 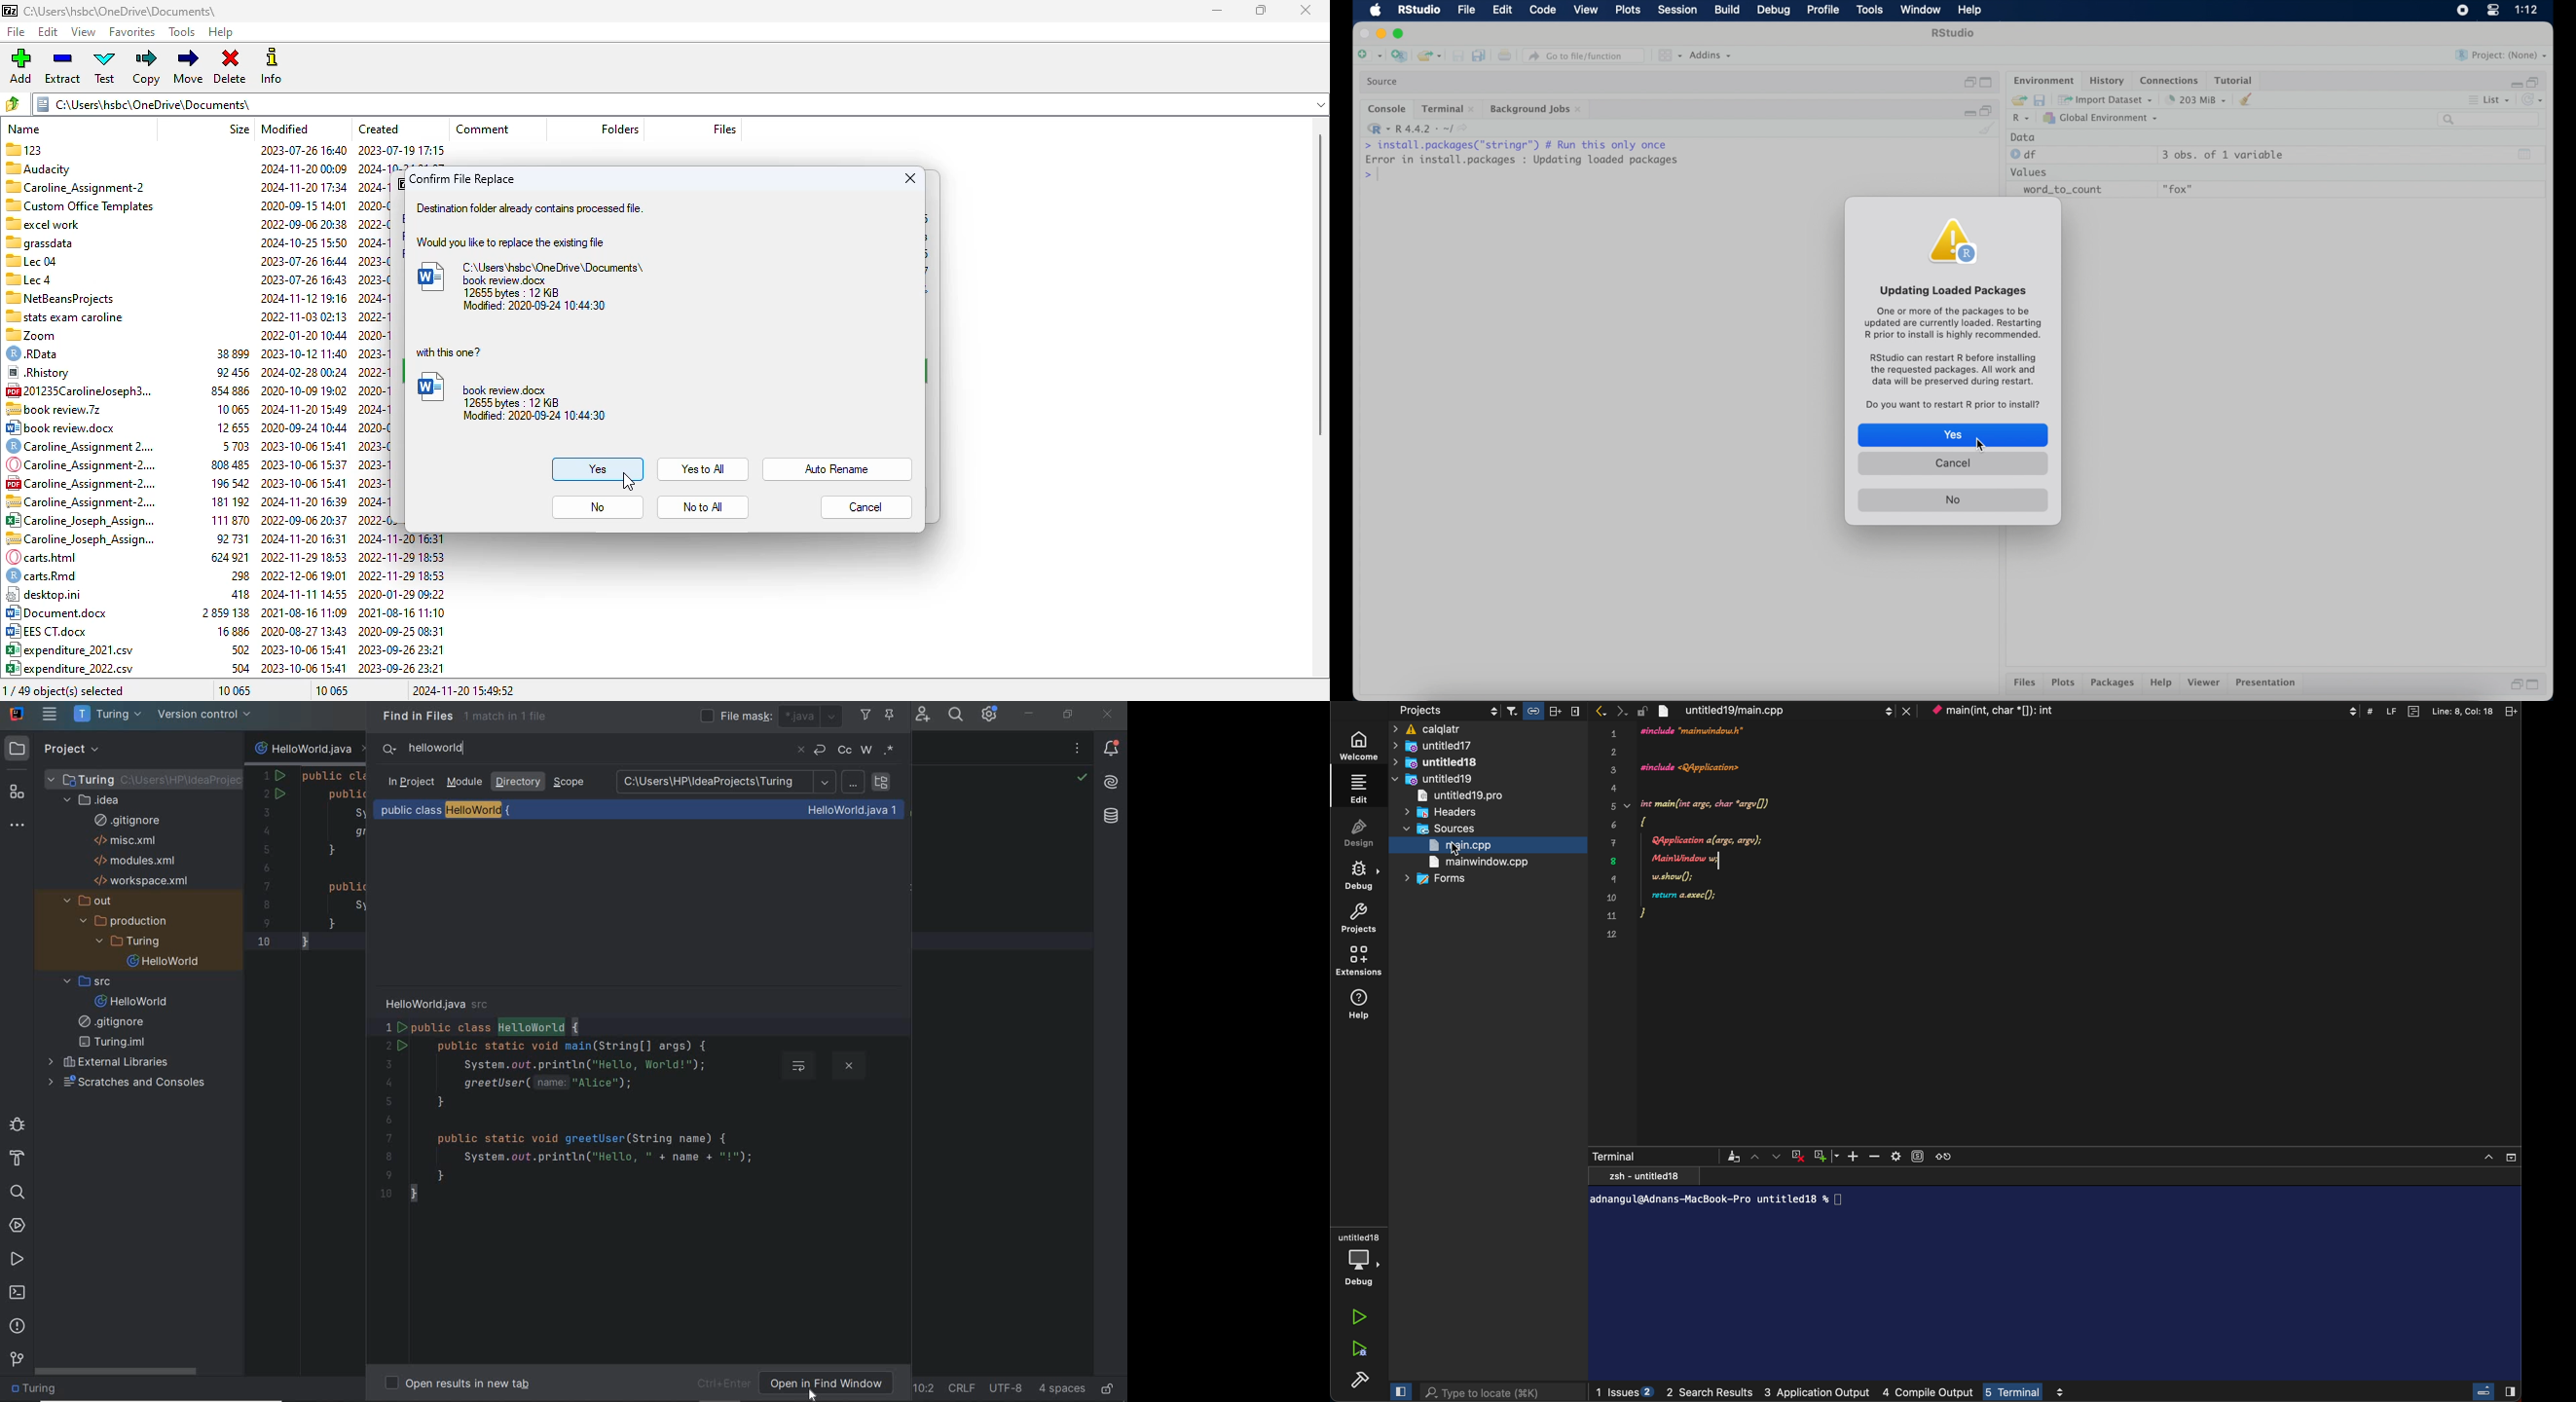 I want to click on modified date & time, so click(x=304, y=410).